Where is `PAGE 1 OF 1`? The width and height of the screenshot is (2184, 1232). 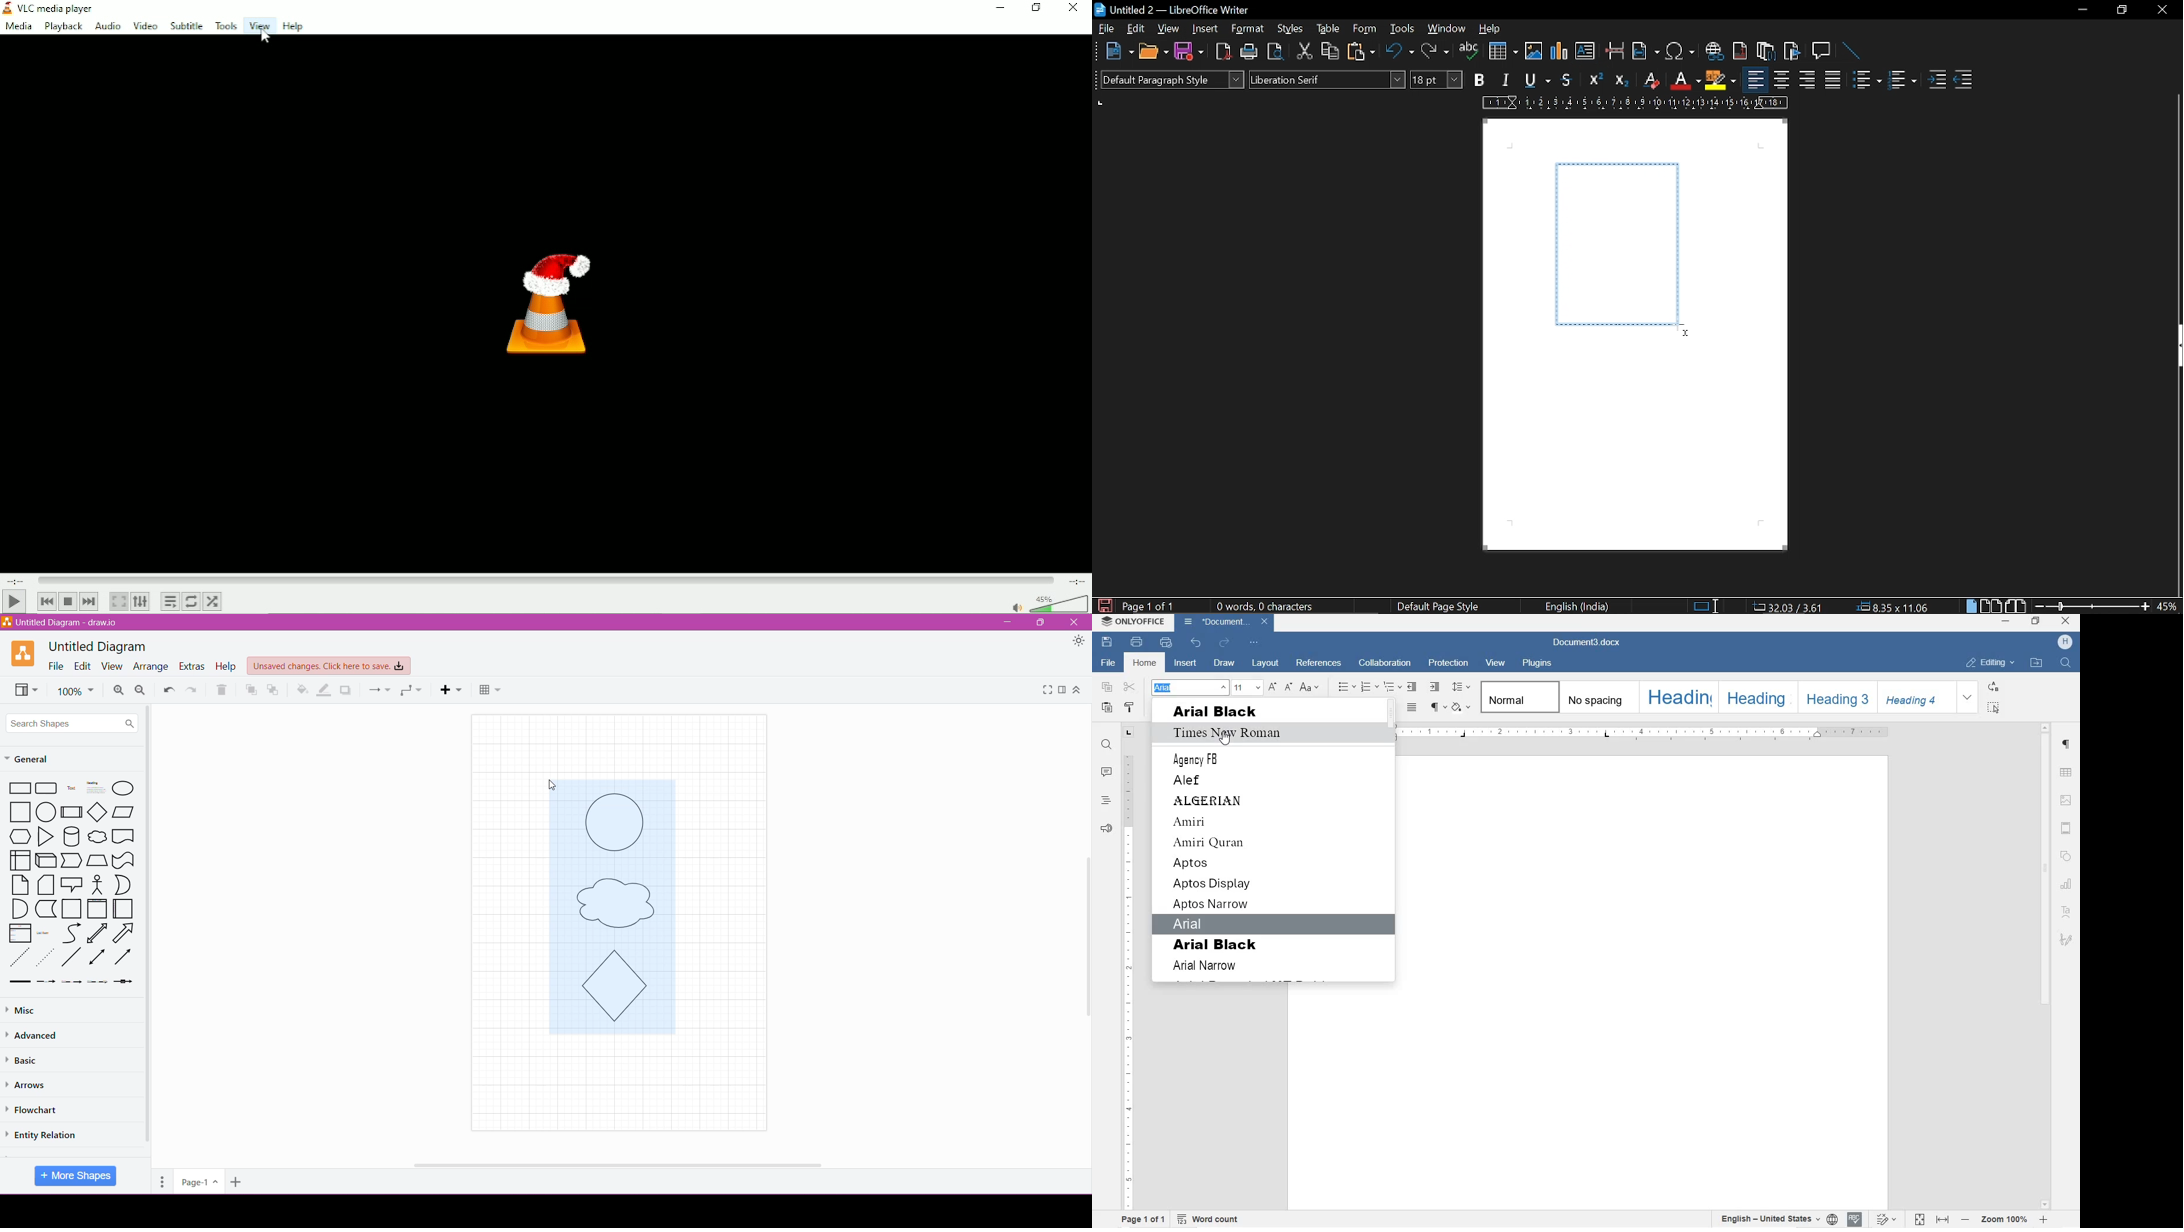 PAGE 1 OF 1 is located at coordinates (1144, 1221).